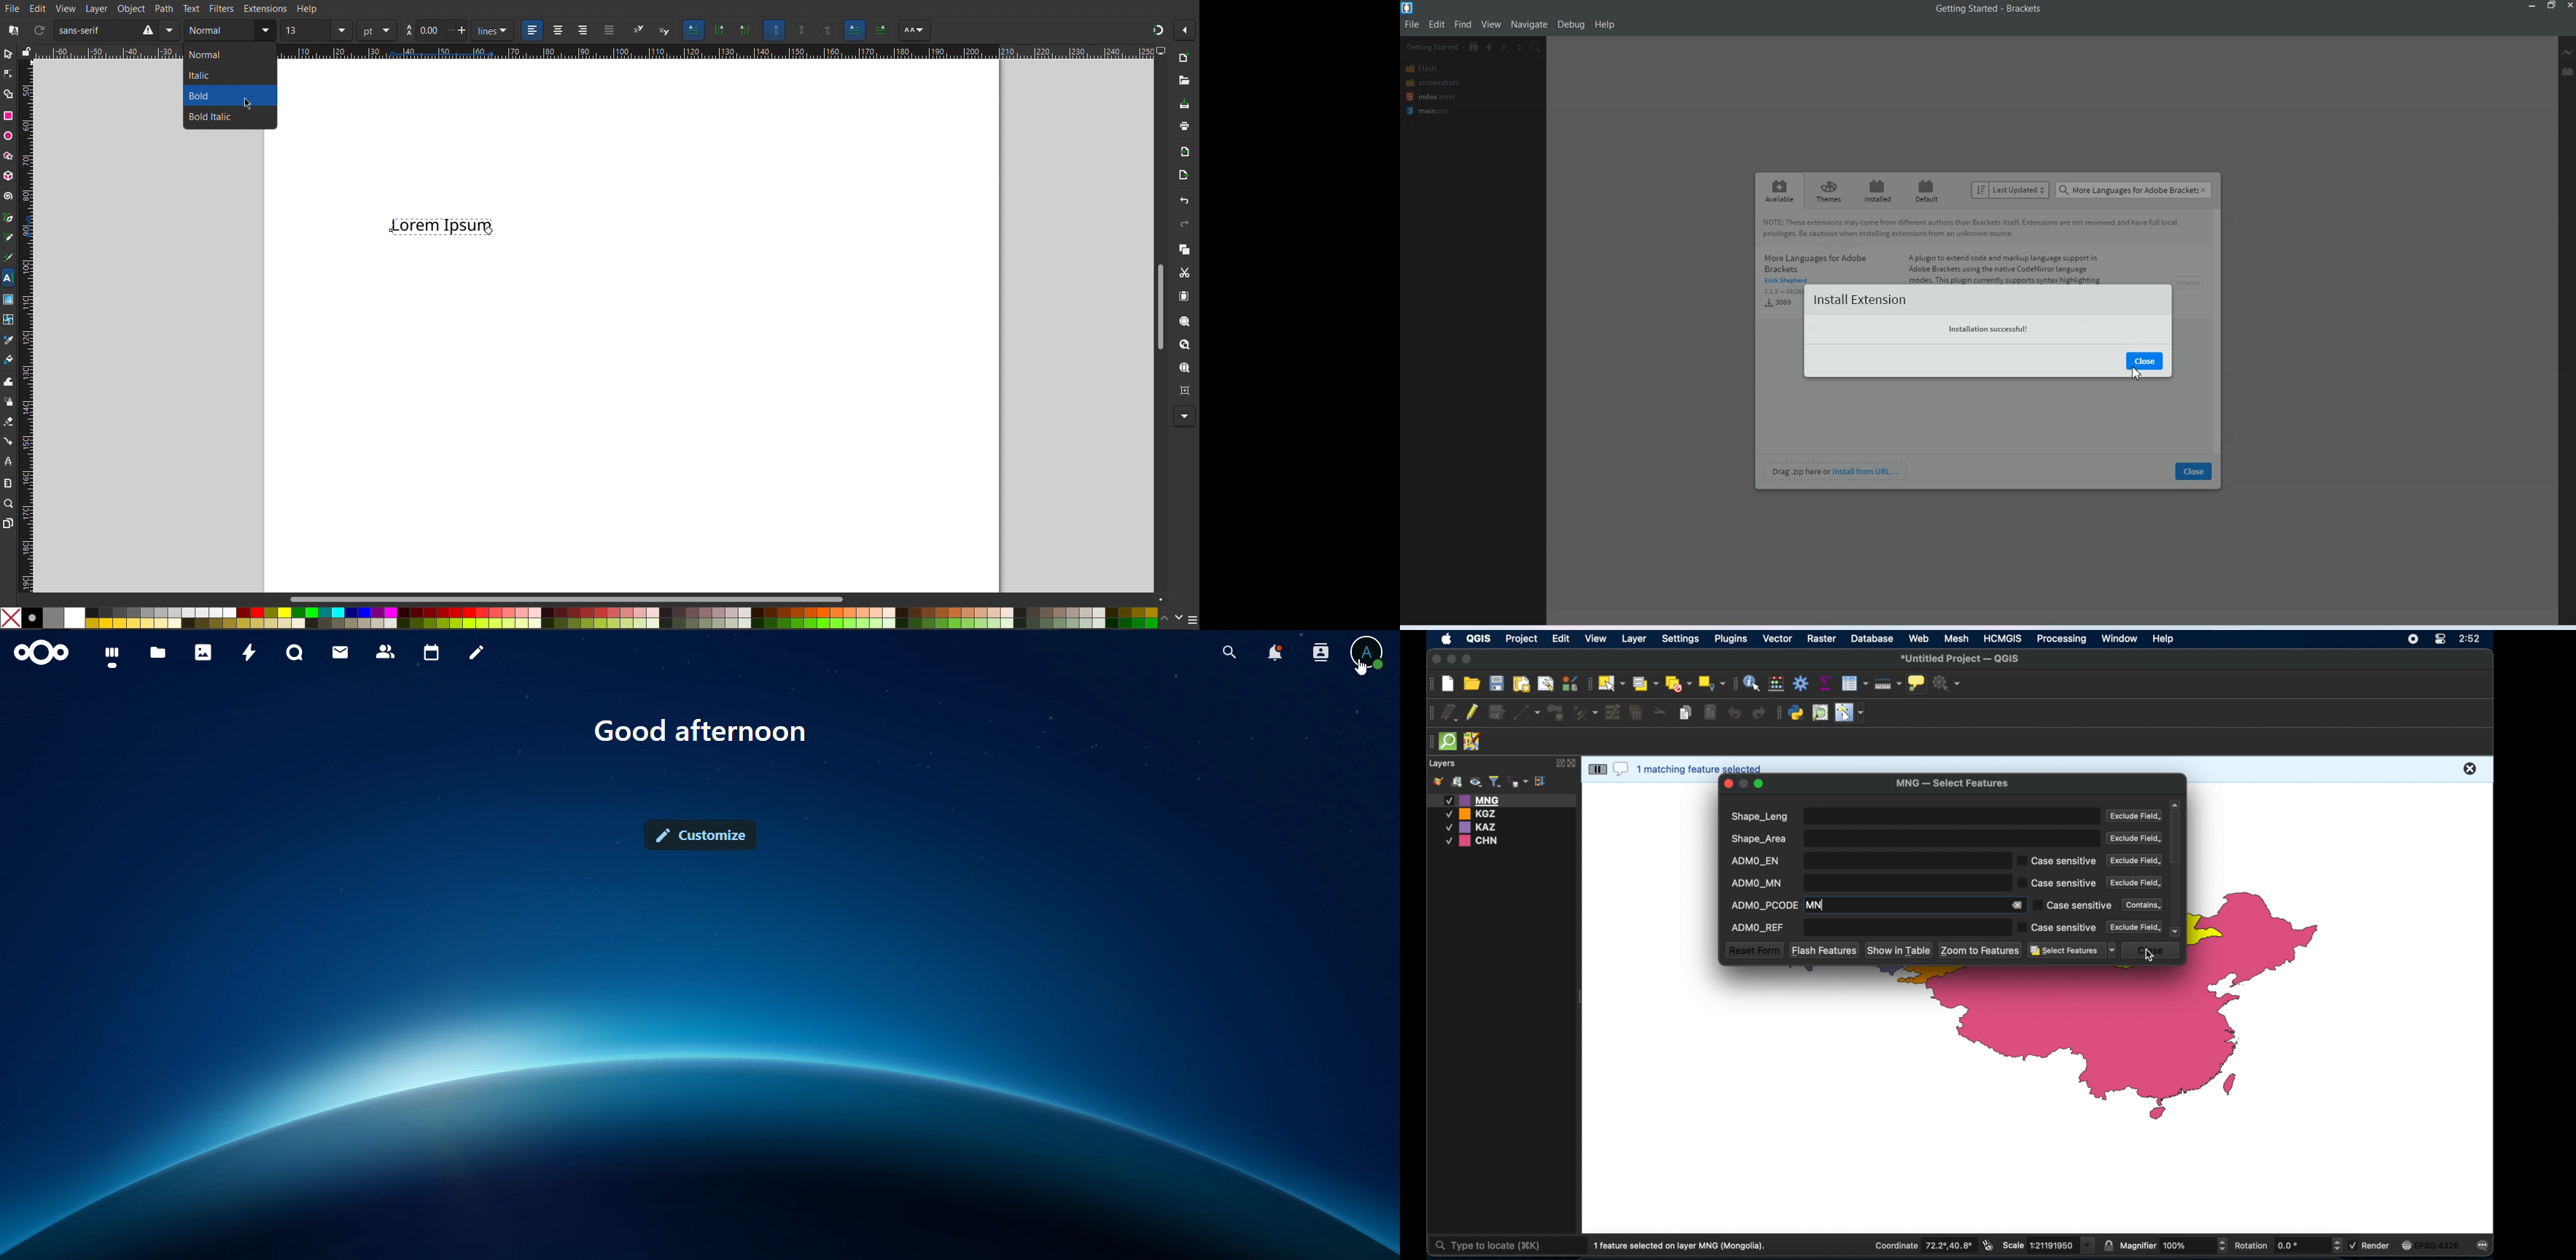  What do you see at coordinates (9, 297) in the screenshot?
I see `Gradient Tool` at bounding box center [9, 297].